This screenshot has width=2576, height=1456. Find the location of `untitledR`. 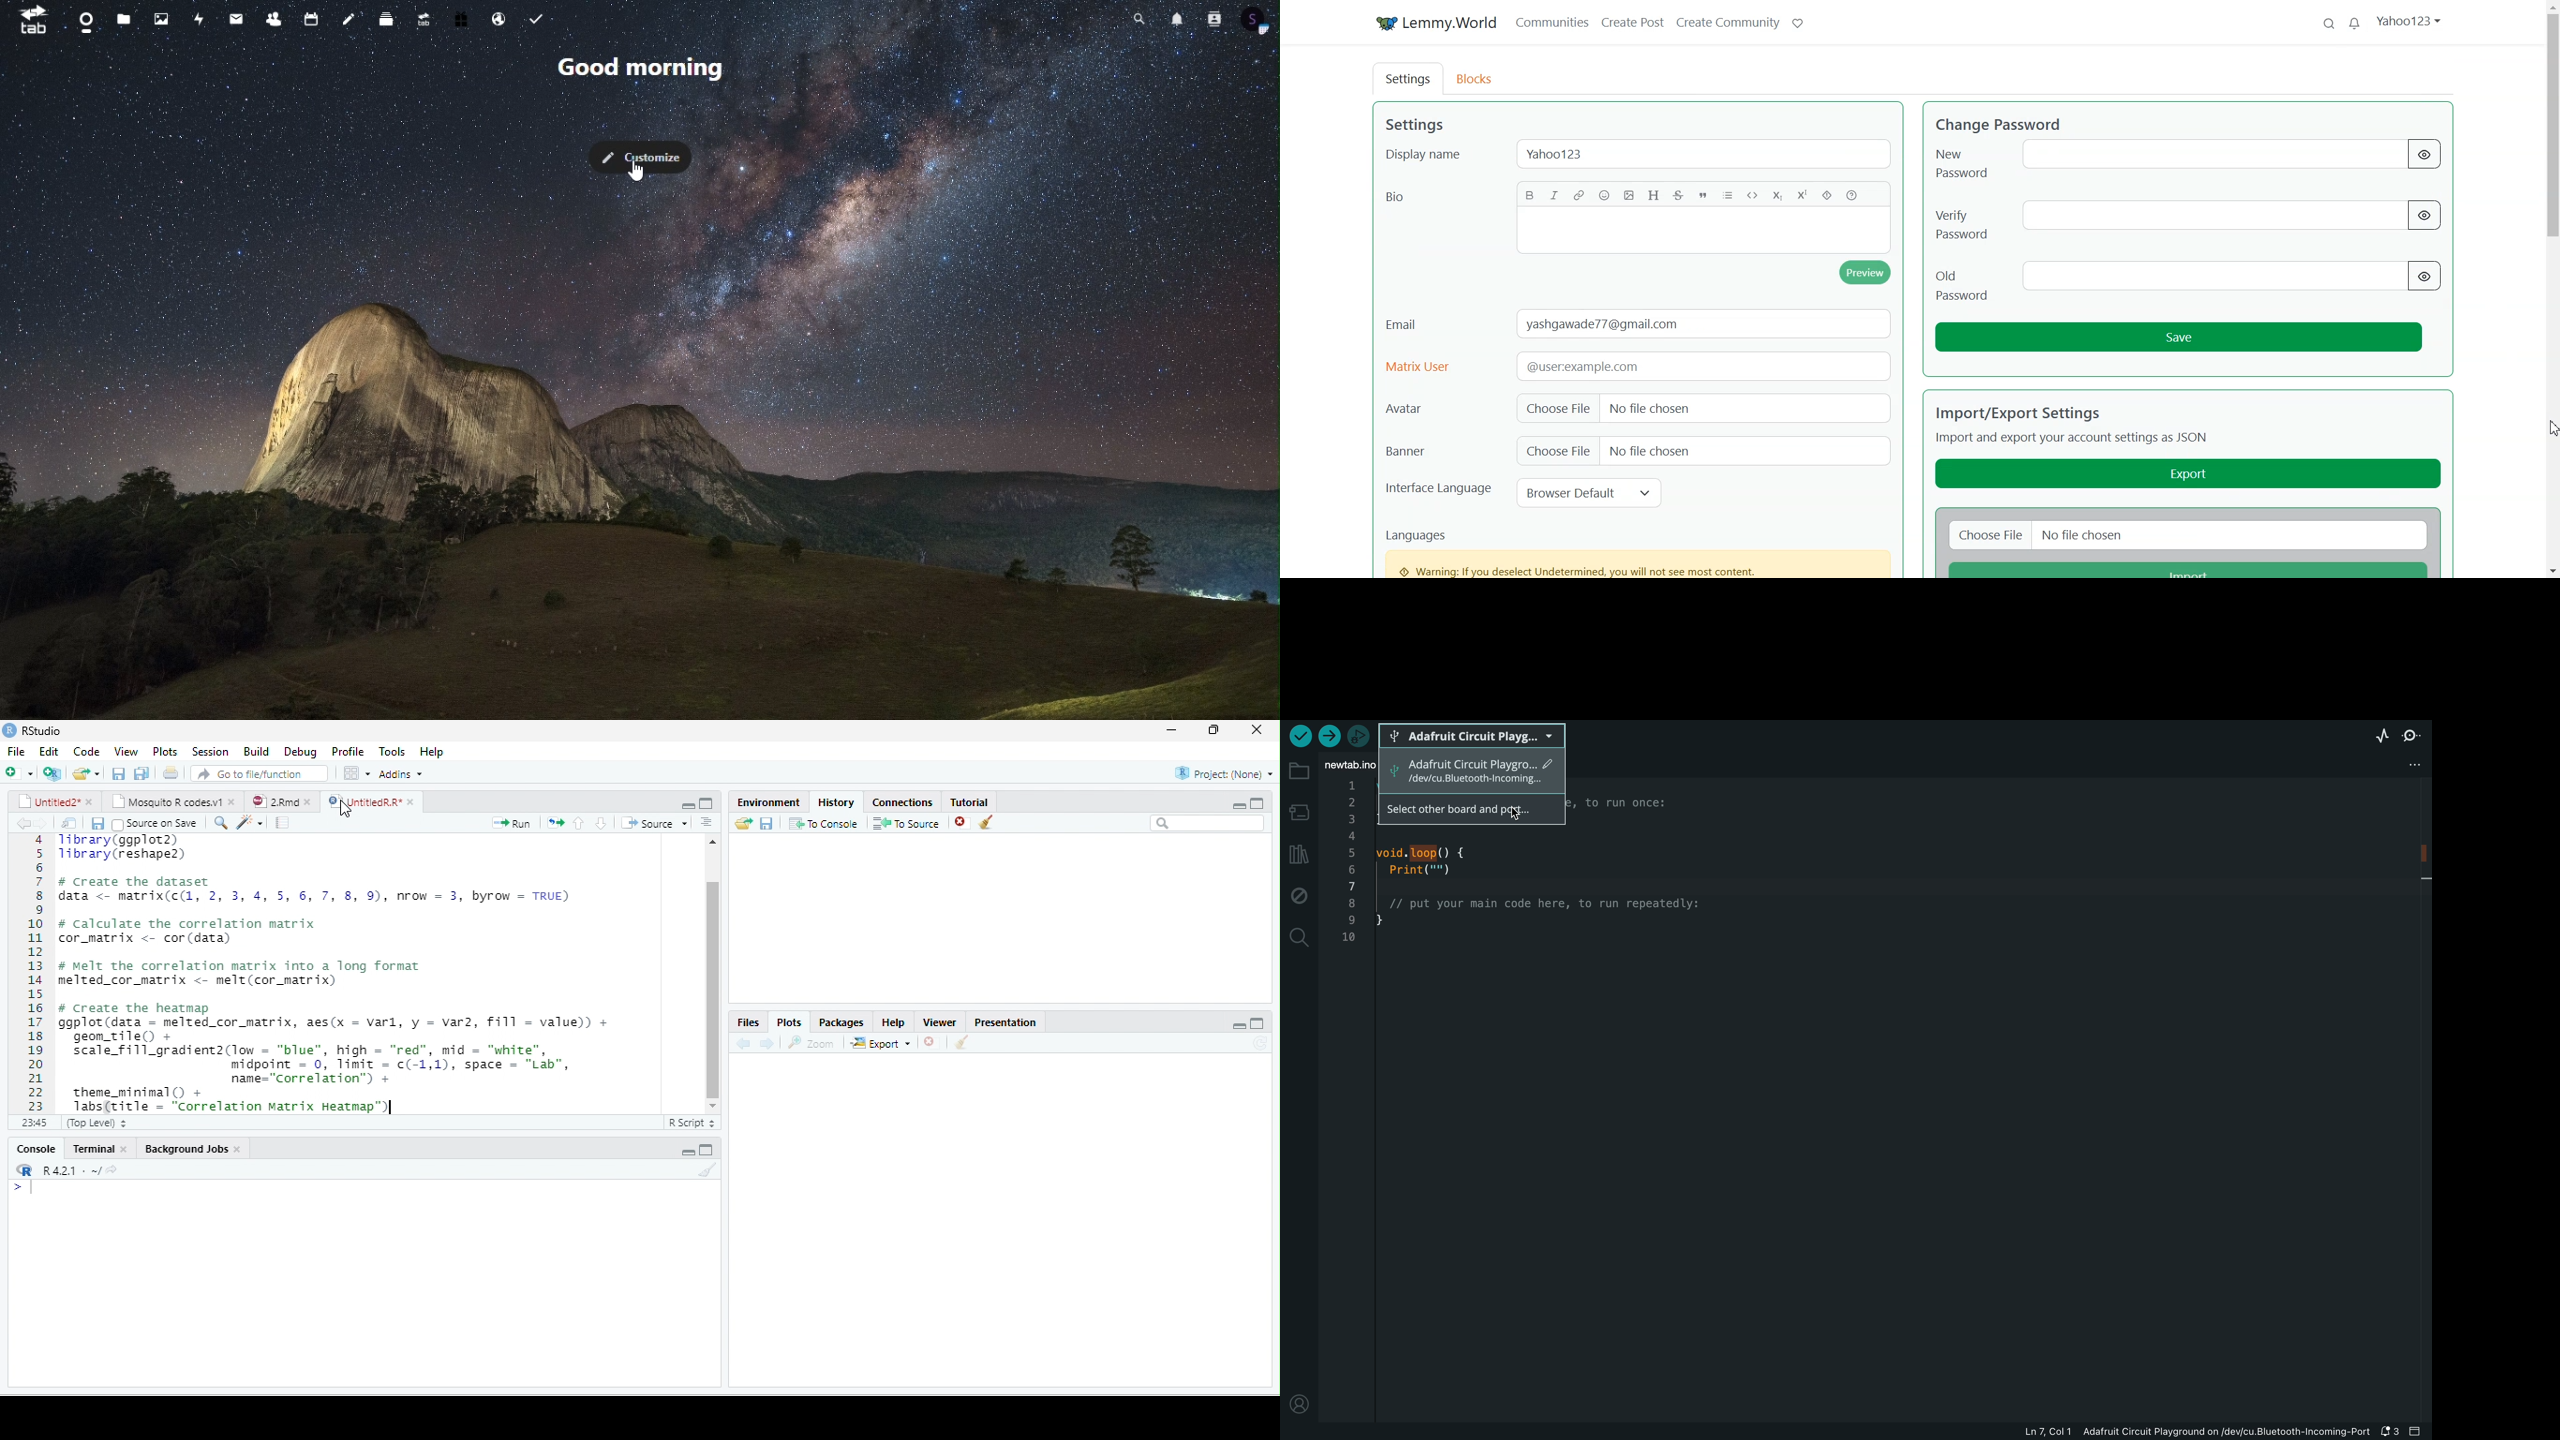

untitledR is located at coordinates (370, 802).